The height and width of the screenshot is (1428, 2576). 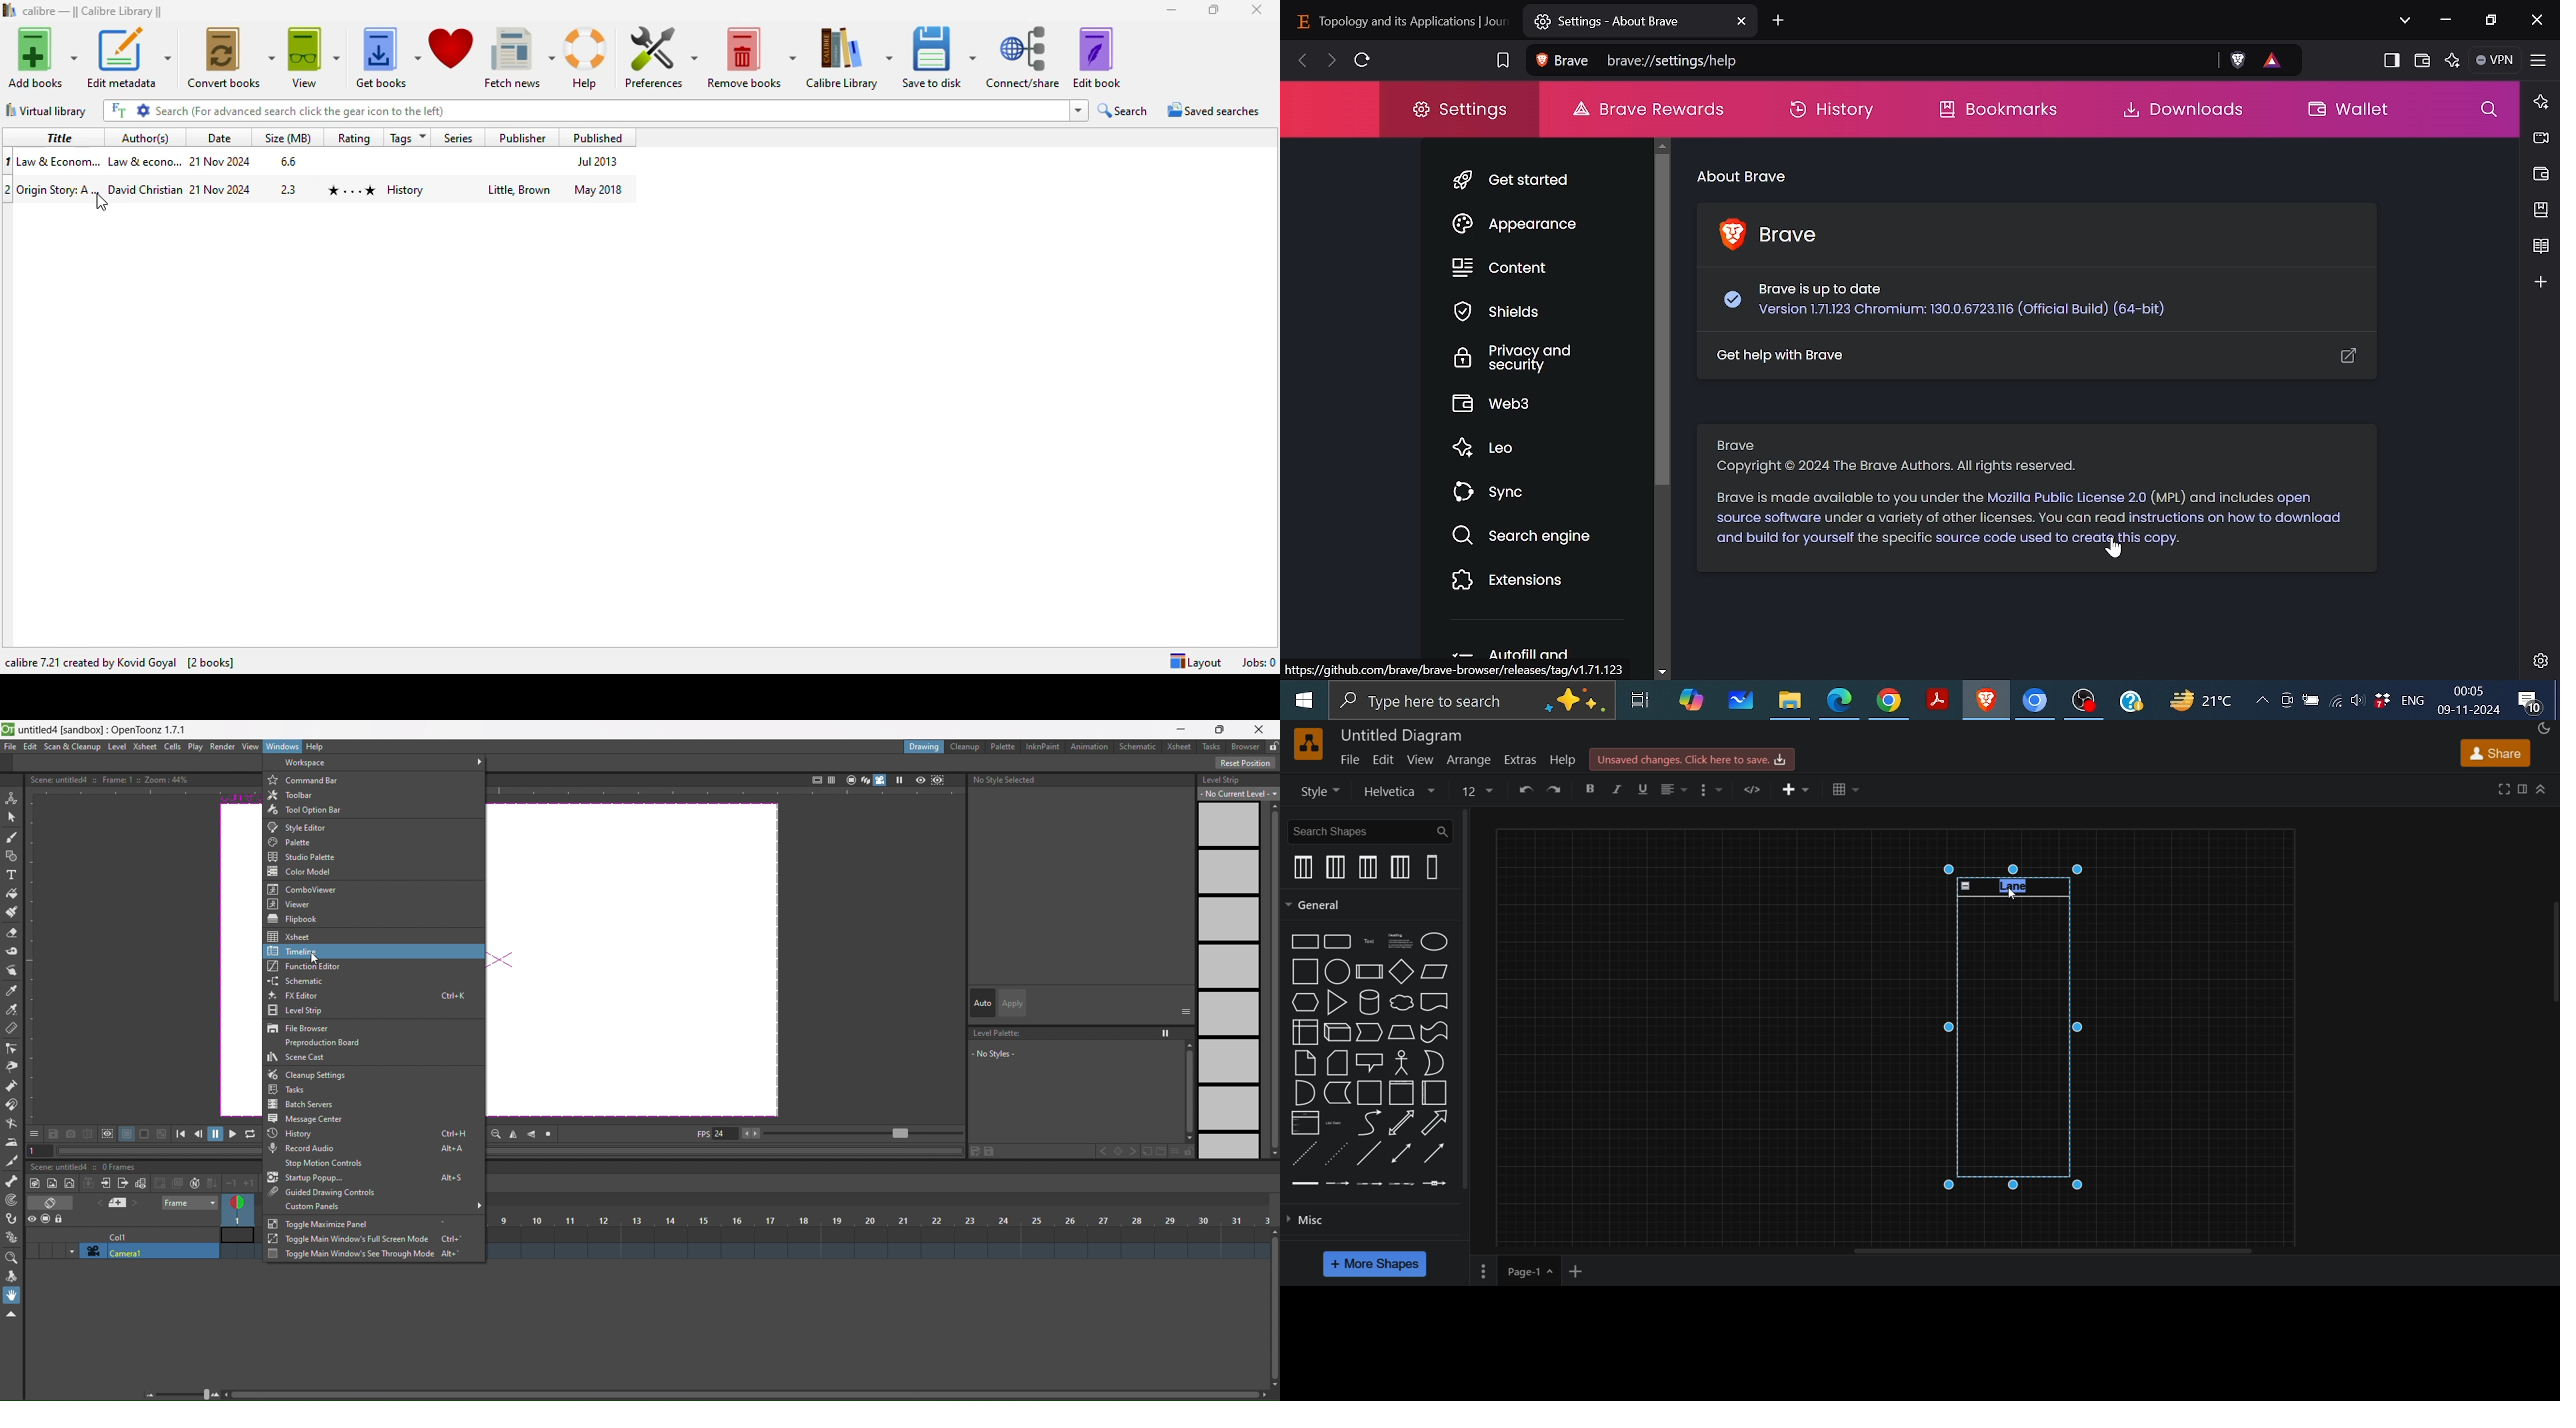 I want to click on auto input cell number, so click(x=192, y=1184).